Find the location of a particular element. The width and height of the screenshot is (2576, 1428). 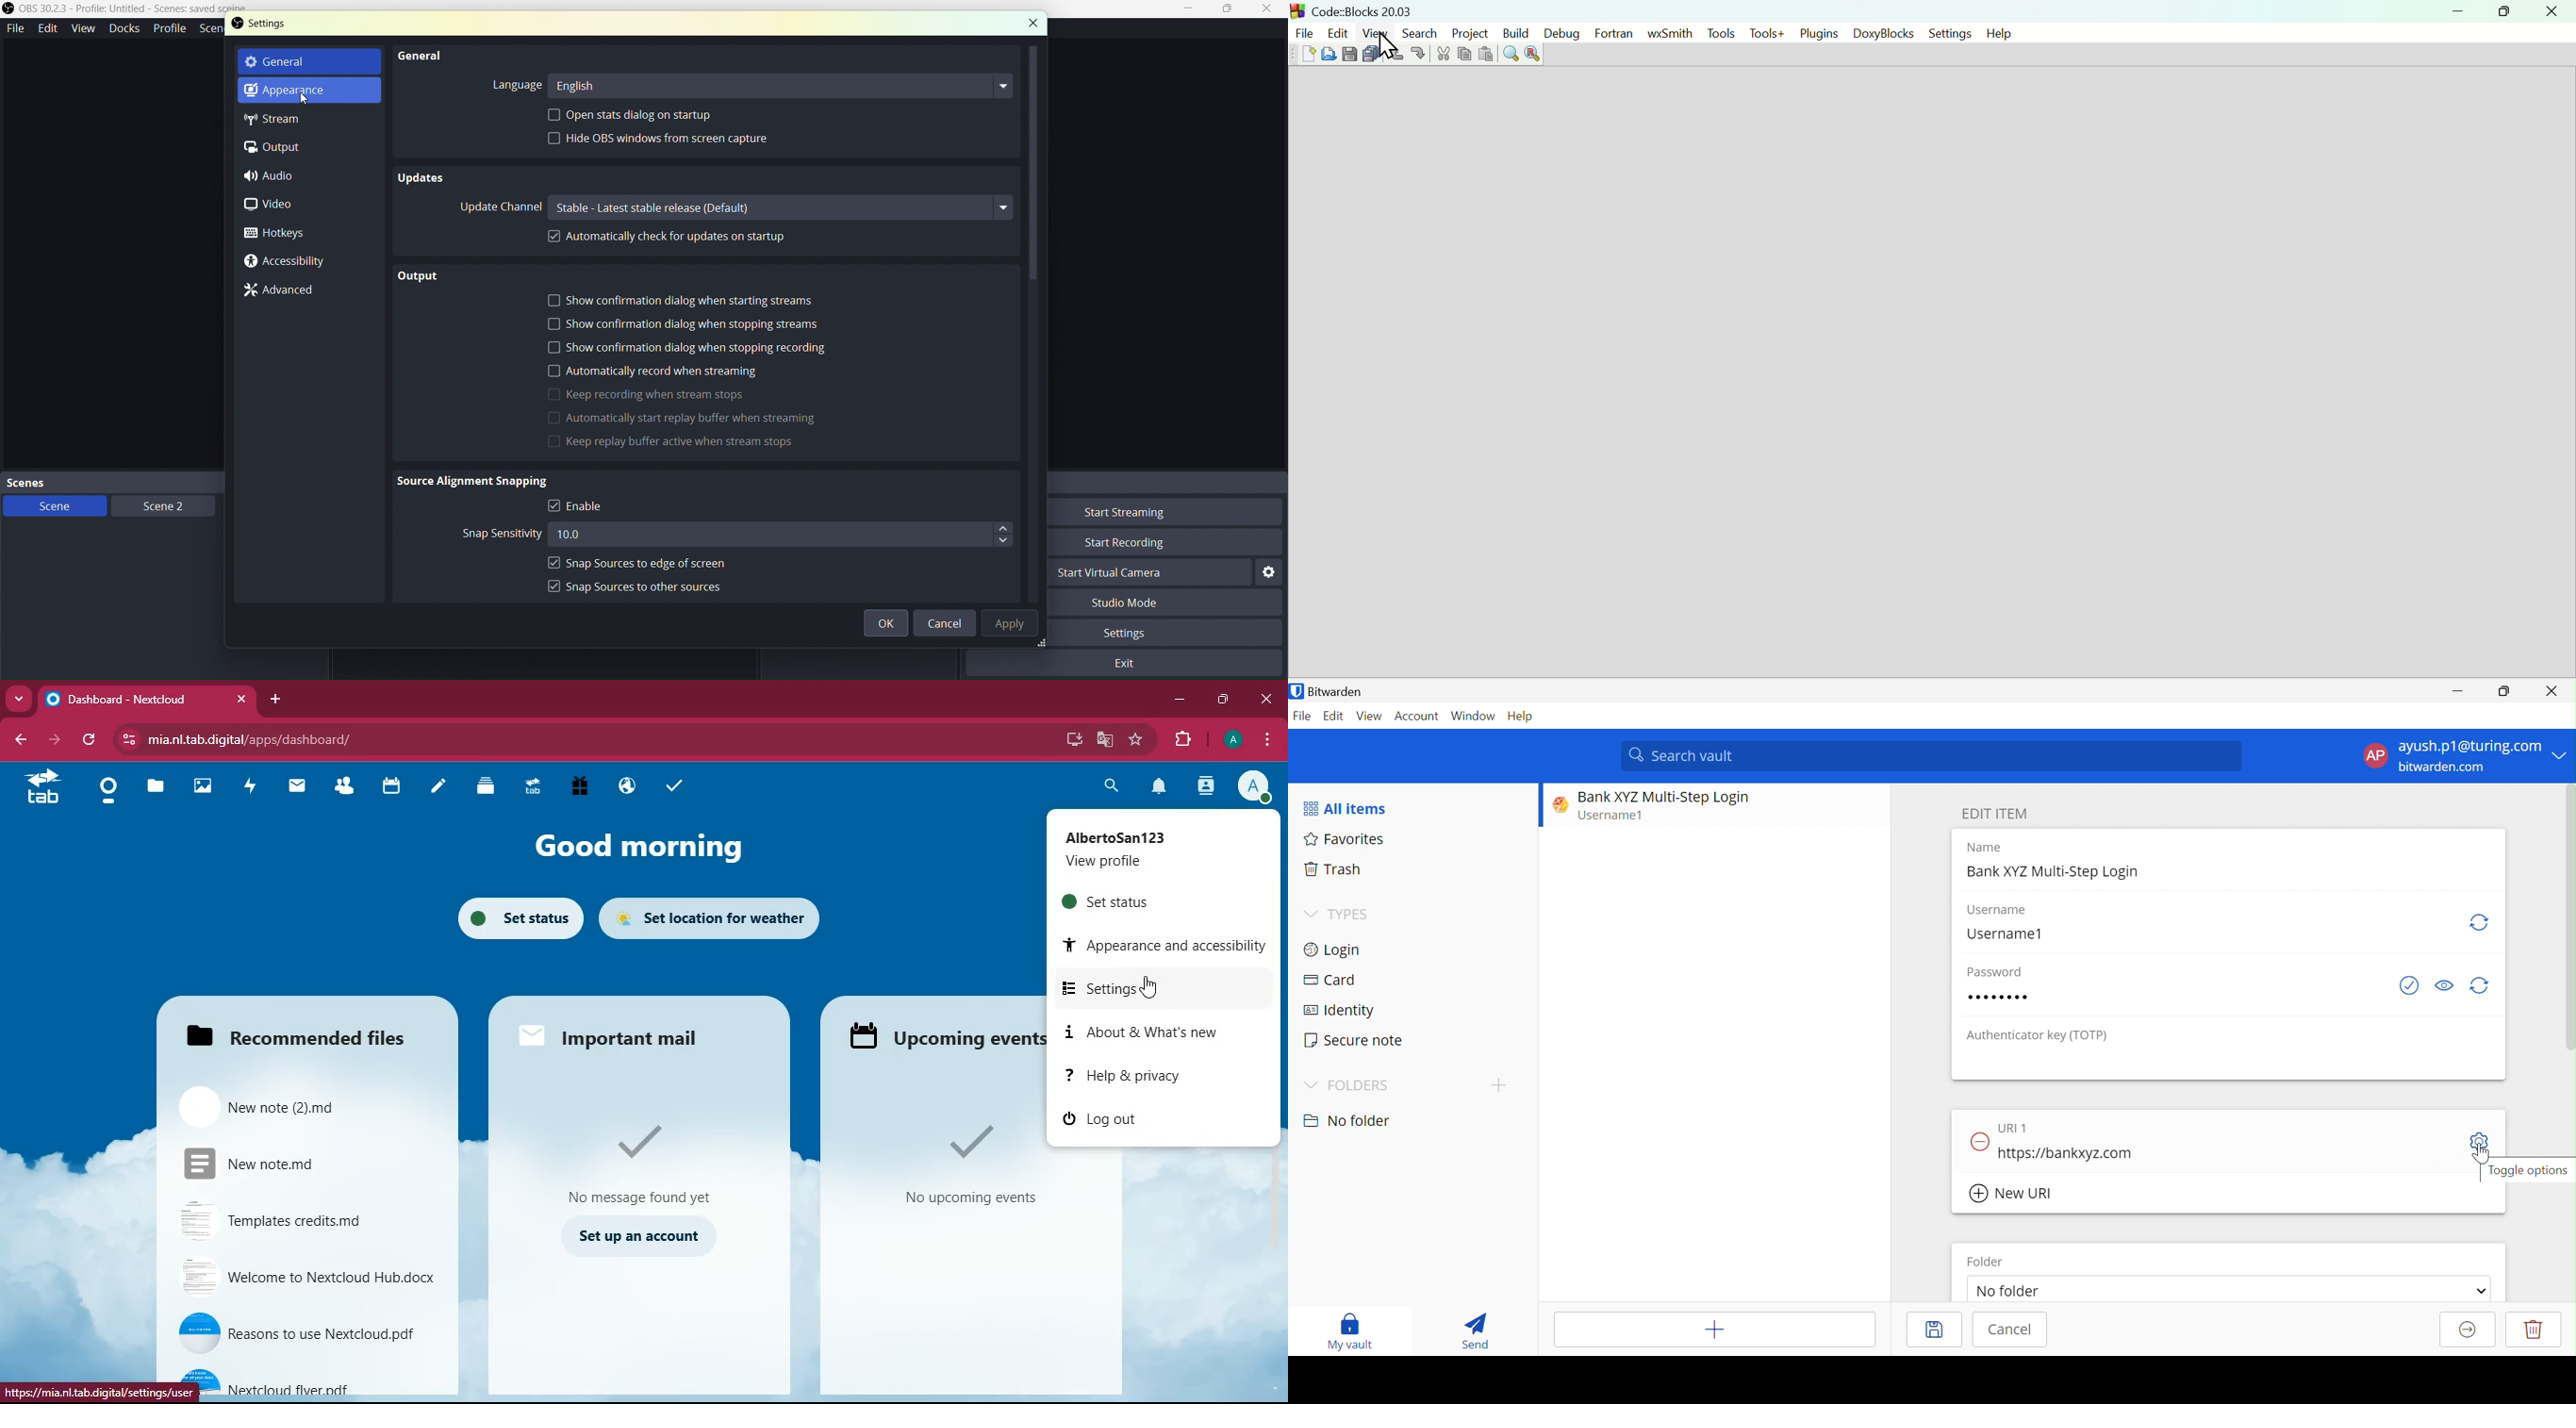

mia.nl.tab.digital/apps/dashboard/ is located at coordinates (260, 739).